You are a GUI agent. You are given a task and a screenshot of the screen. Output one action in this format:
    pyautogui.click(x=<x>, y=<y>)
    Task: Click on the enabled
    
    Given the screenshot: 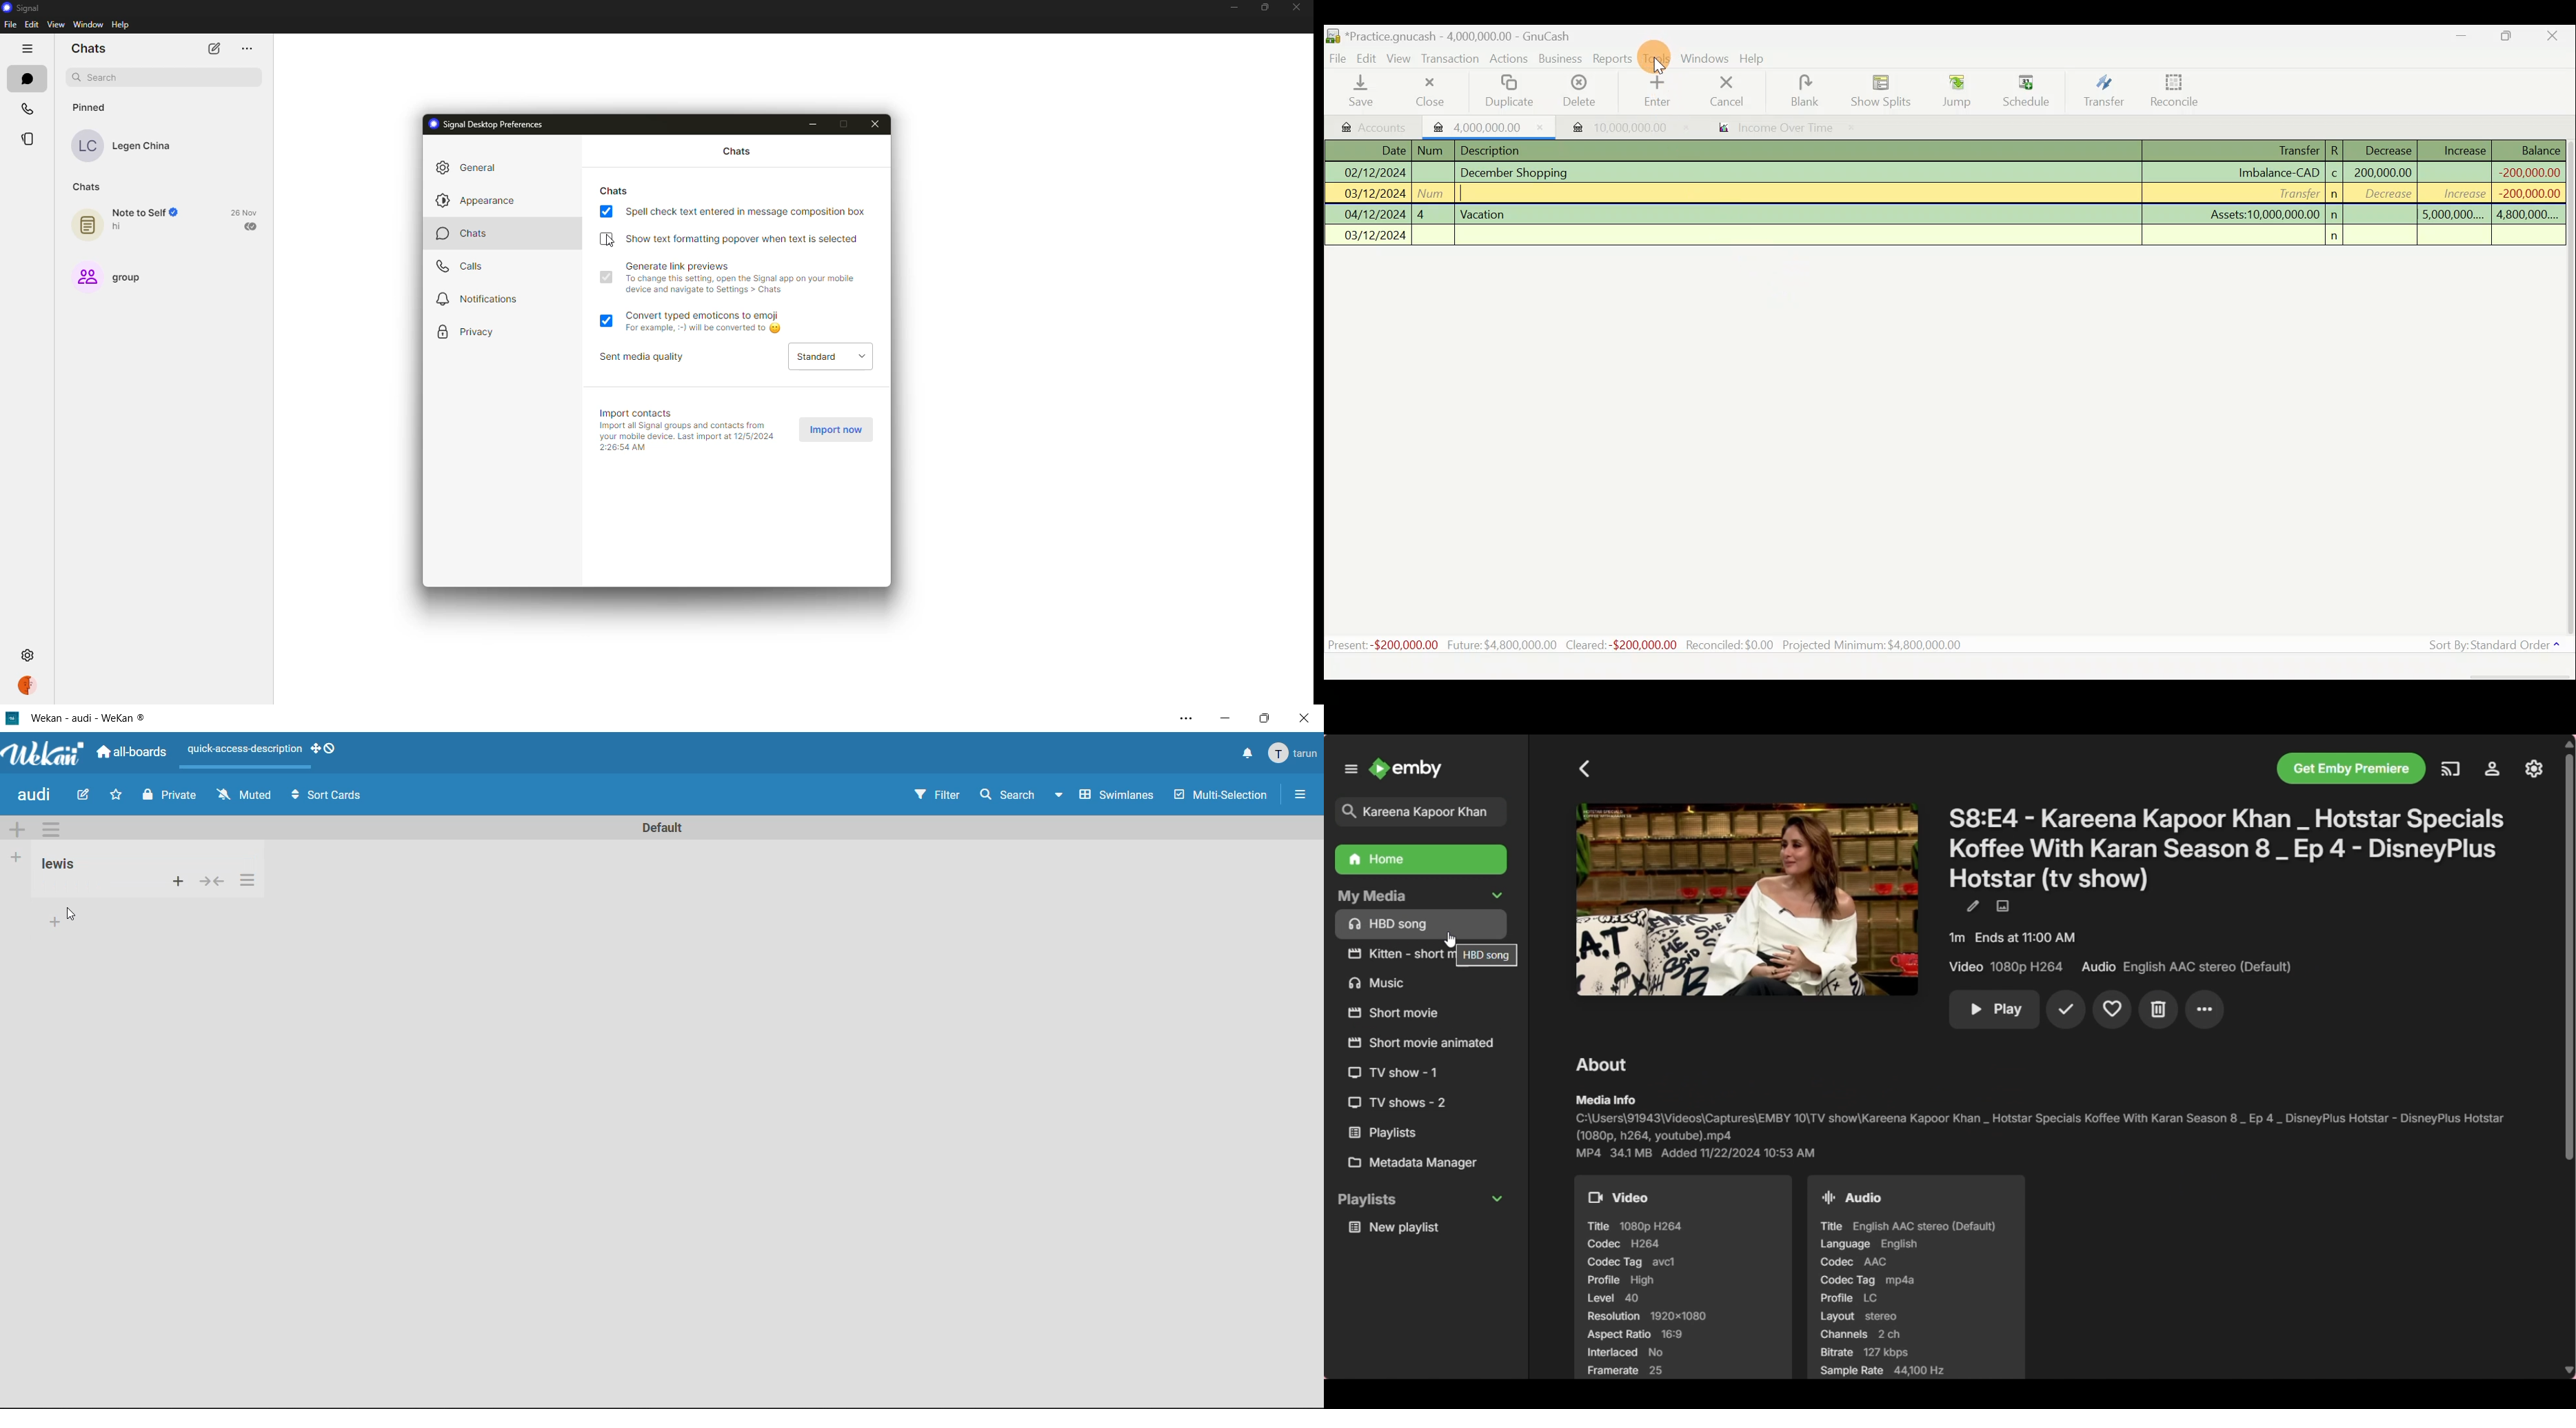 What is the action you would take?
    pyautogui.click(x=606, y=212)
    